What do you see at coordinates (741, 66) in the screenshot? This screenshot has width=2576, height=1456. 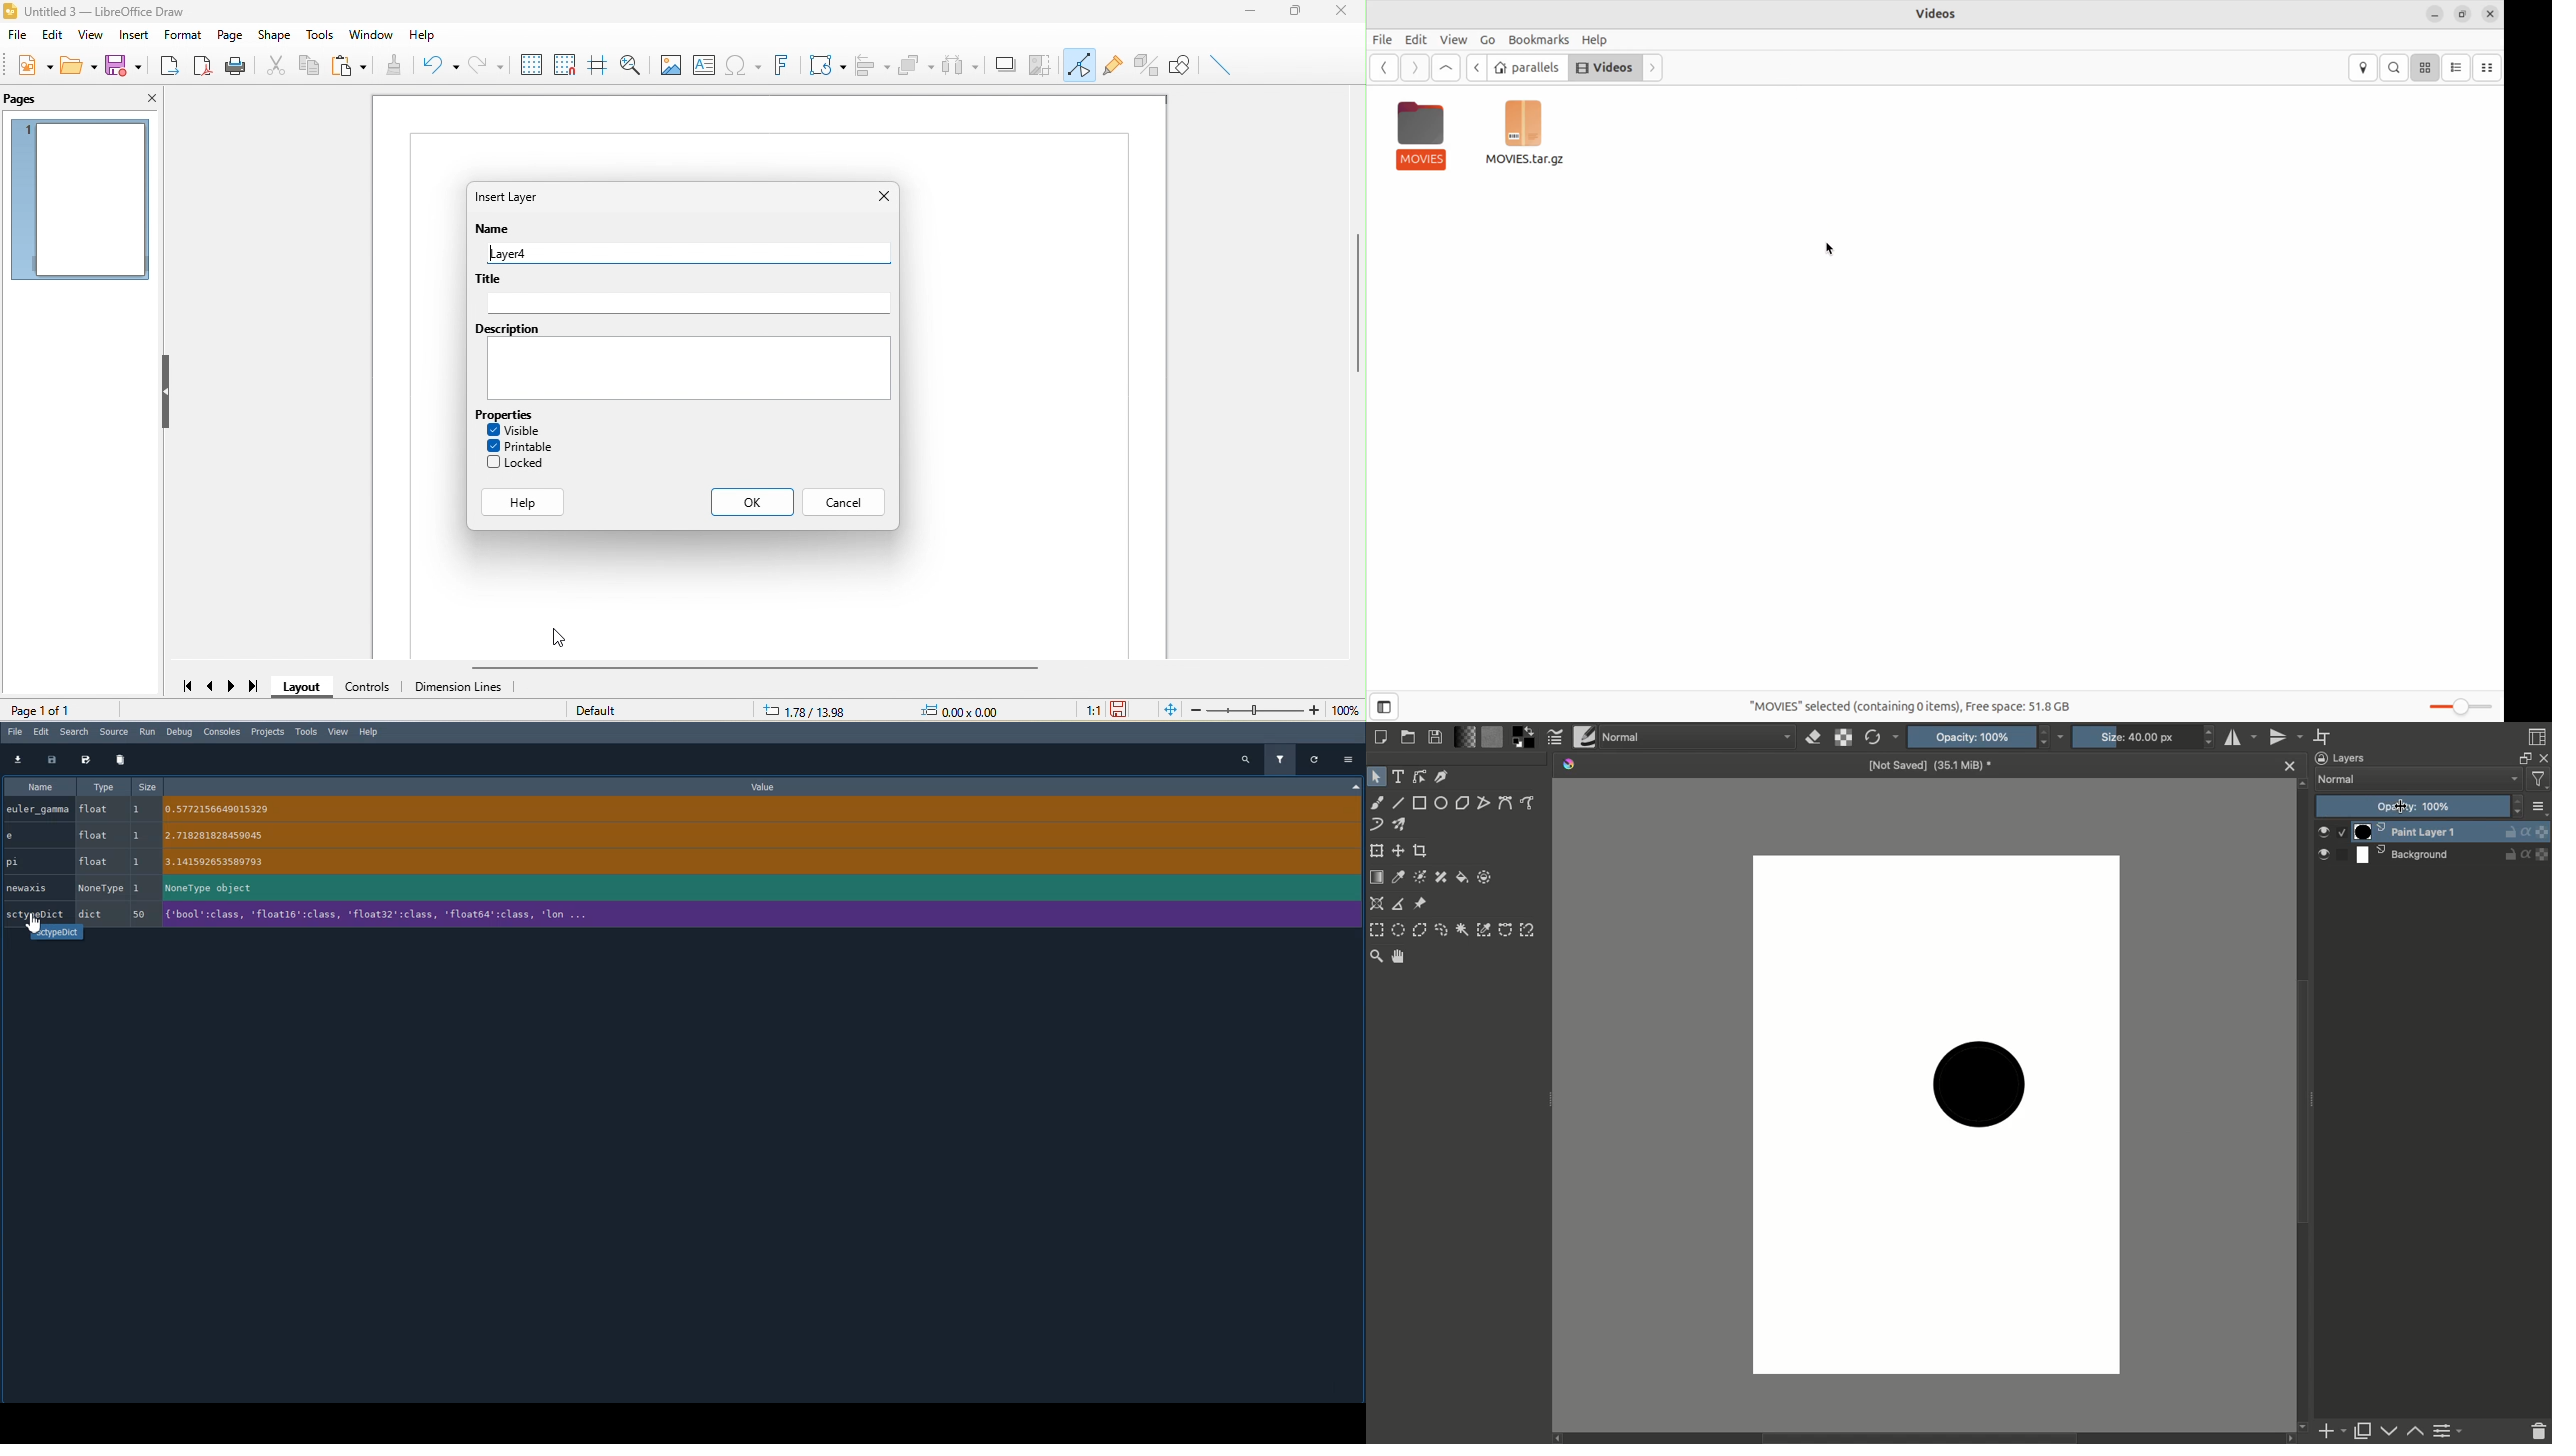 I see `special character` at bounding box center [741, 66].